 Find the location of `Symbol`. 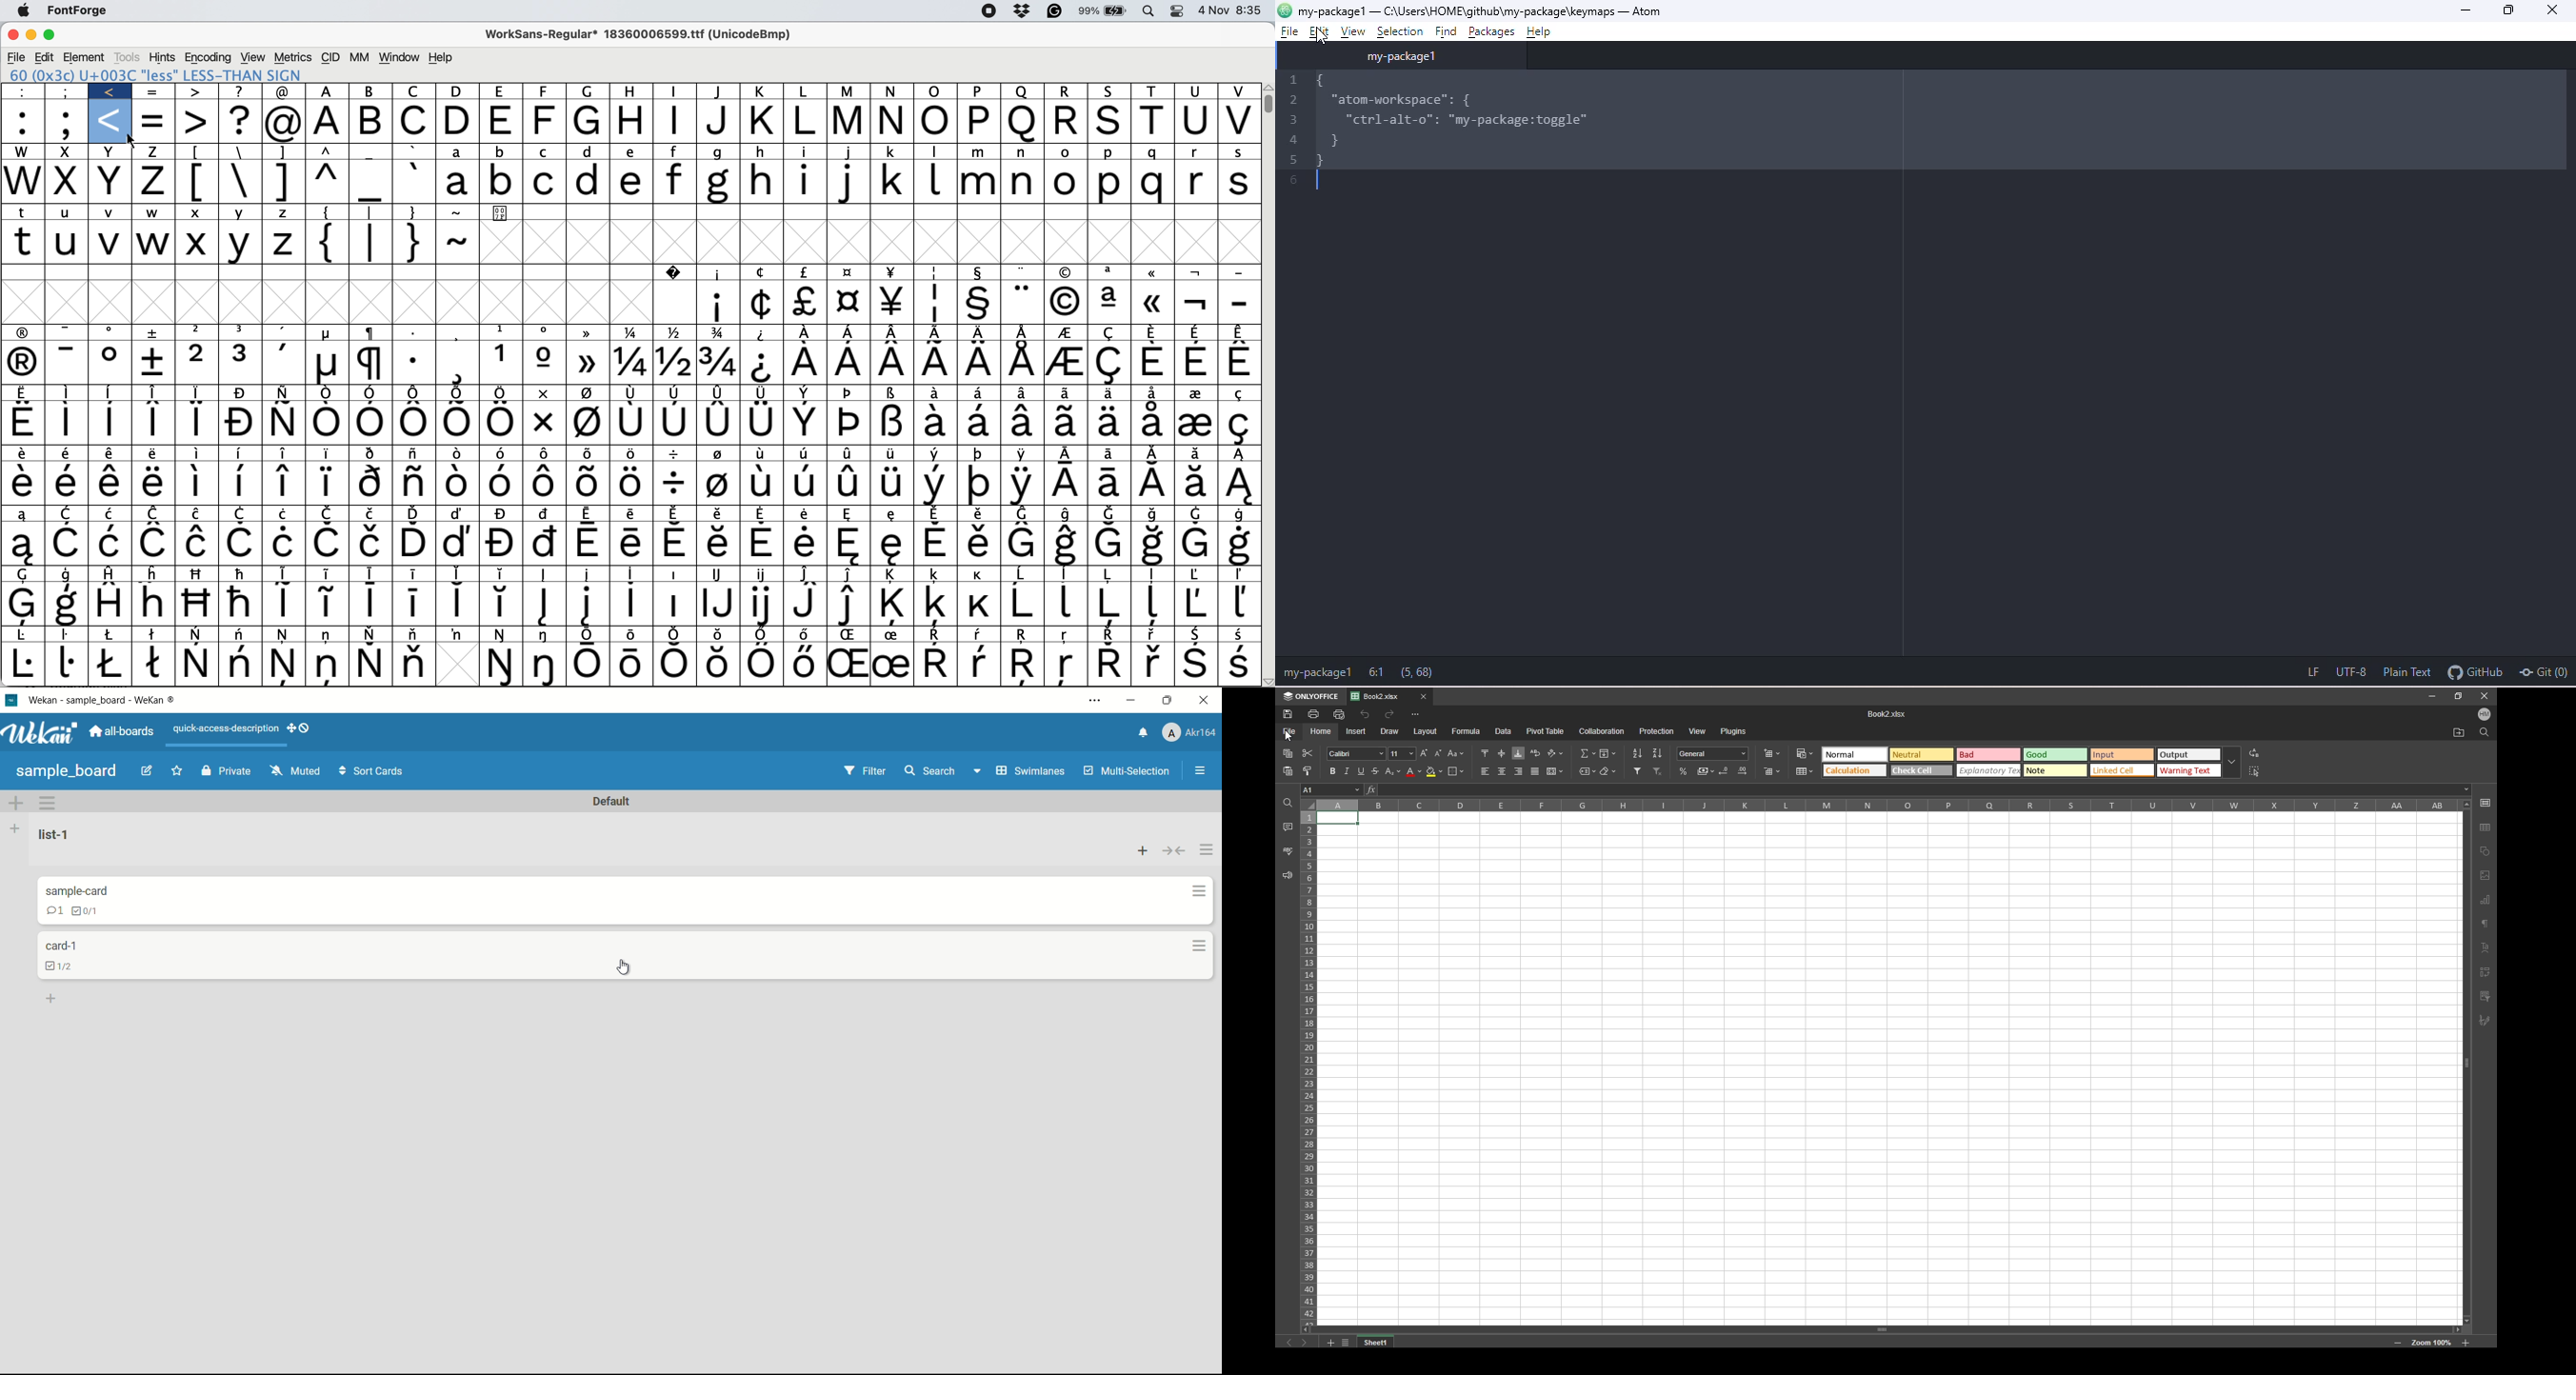

Symbol is located at coordinates (372, 542).